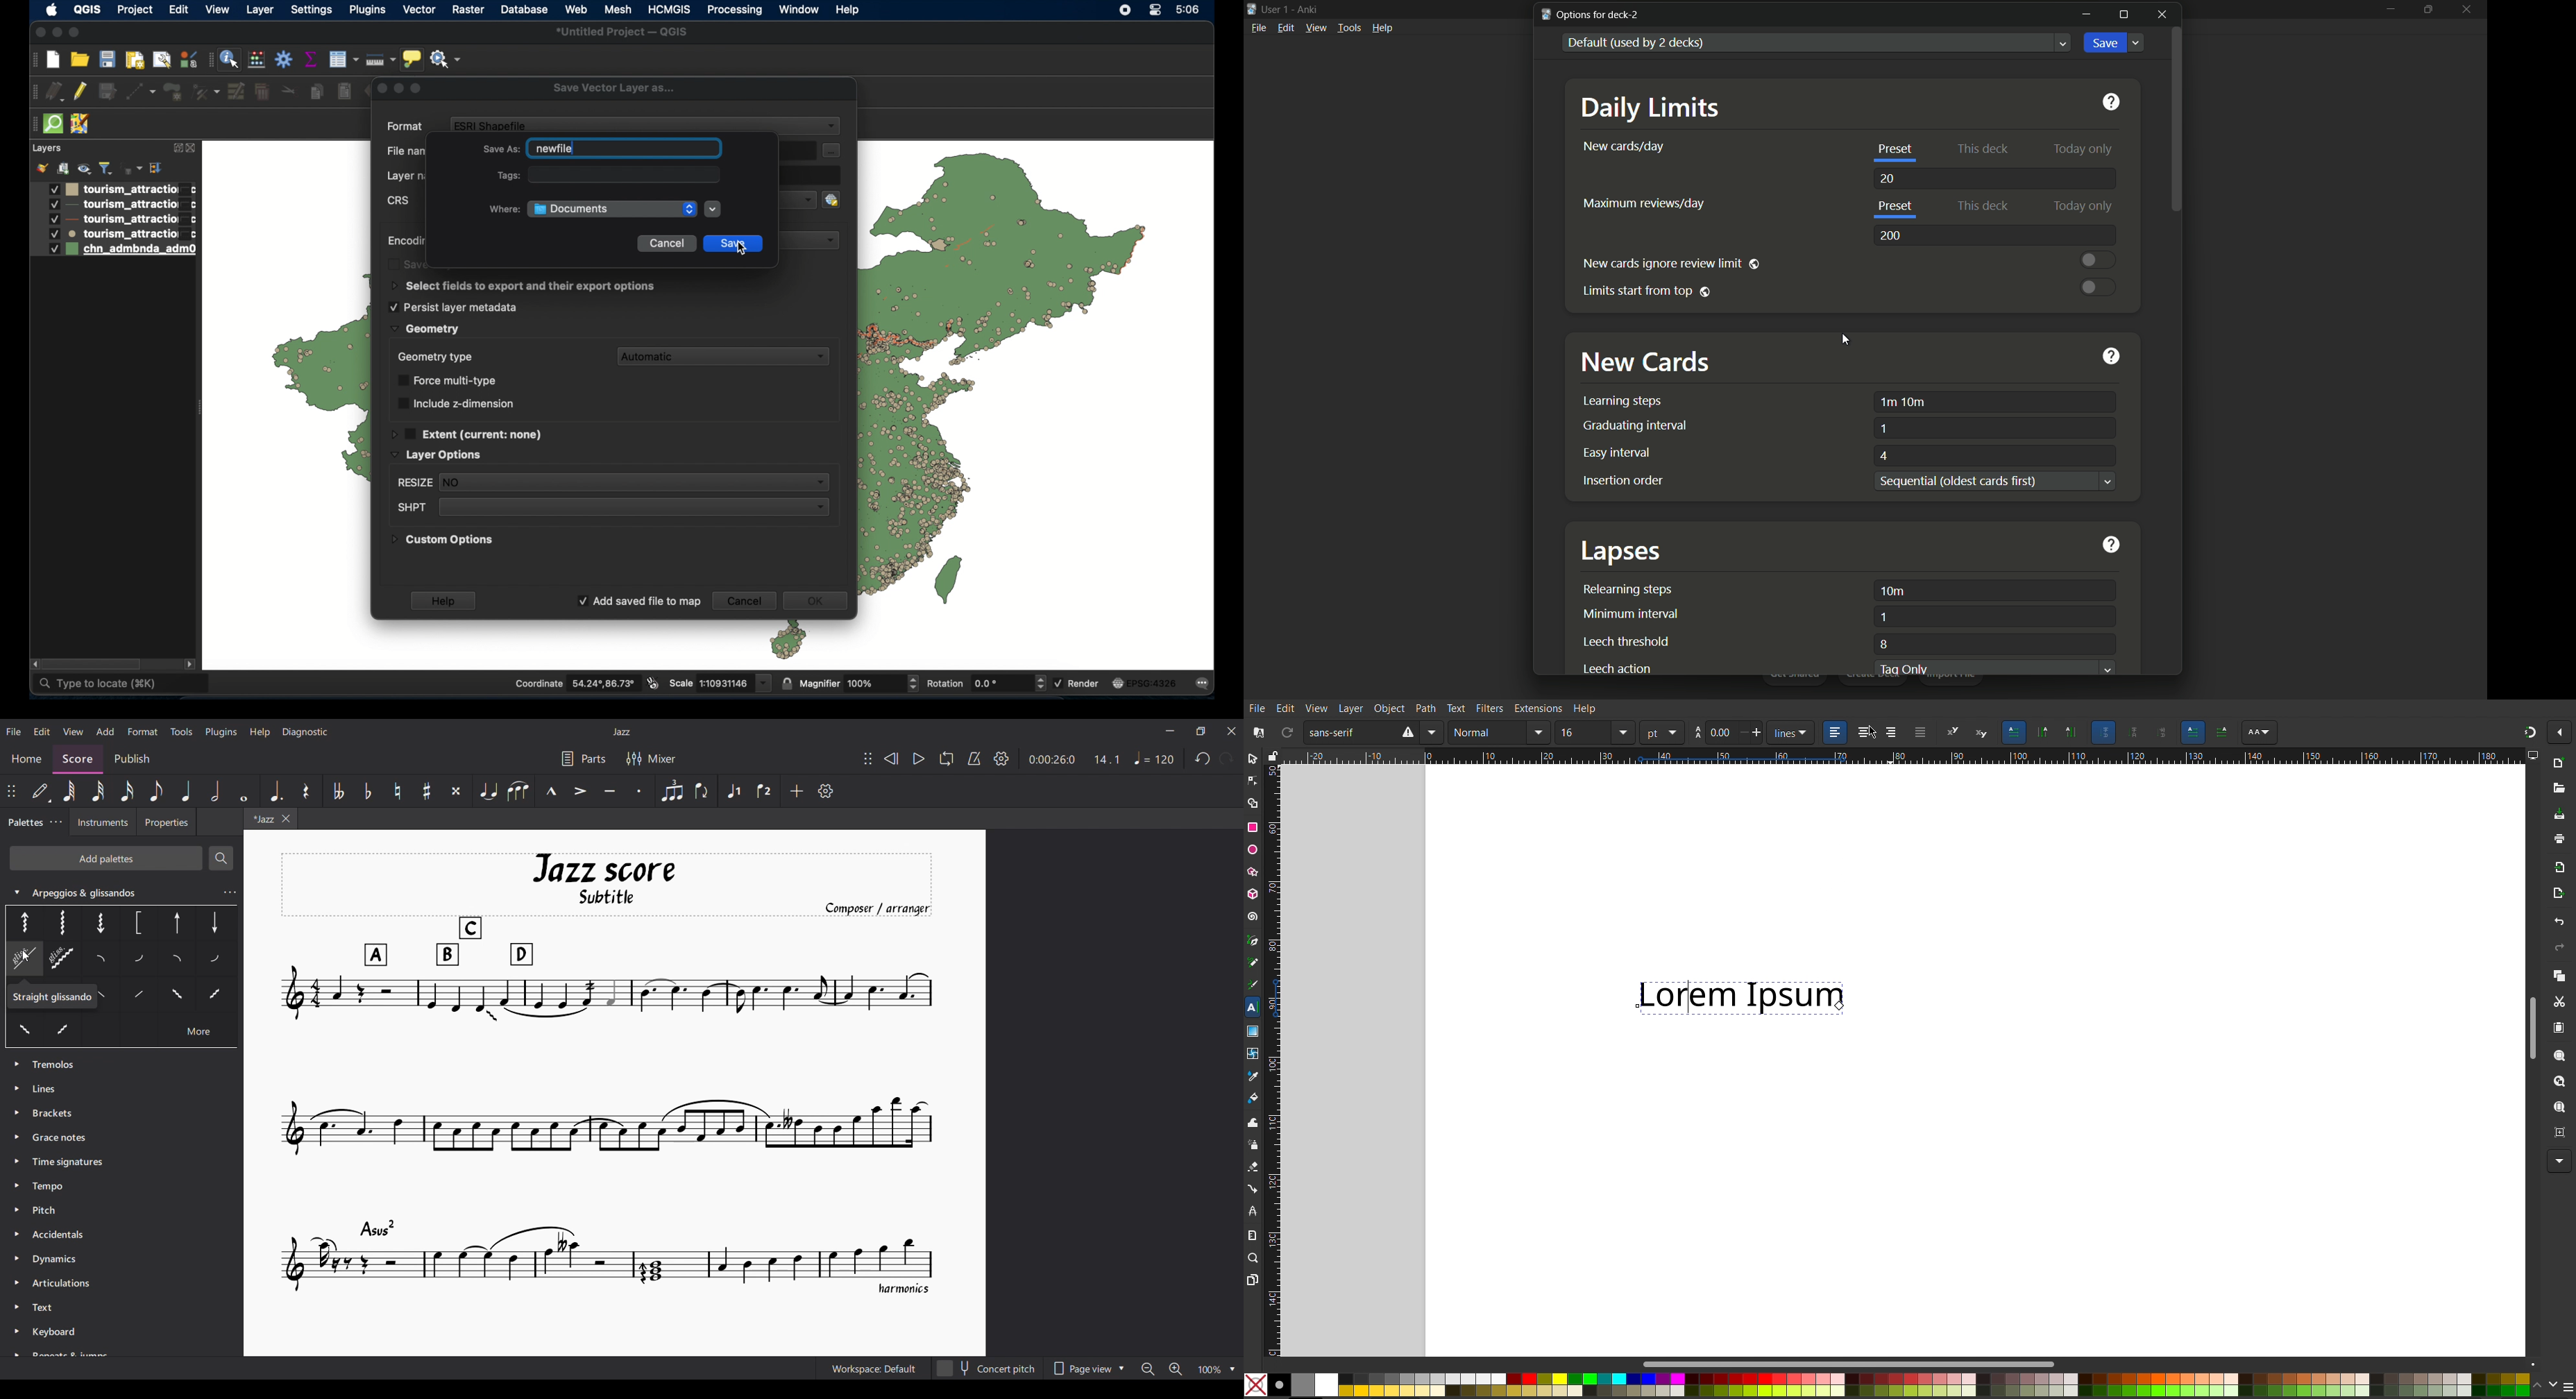 This screenshot has height=1400, width=2576. What do you see at coordinates (1648, 360) in the screenshot?
I see `new cards` at bounding box center [1648, 360].